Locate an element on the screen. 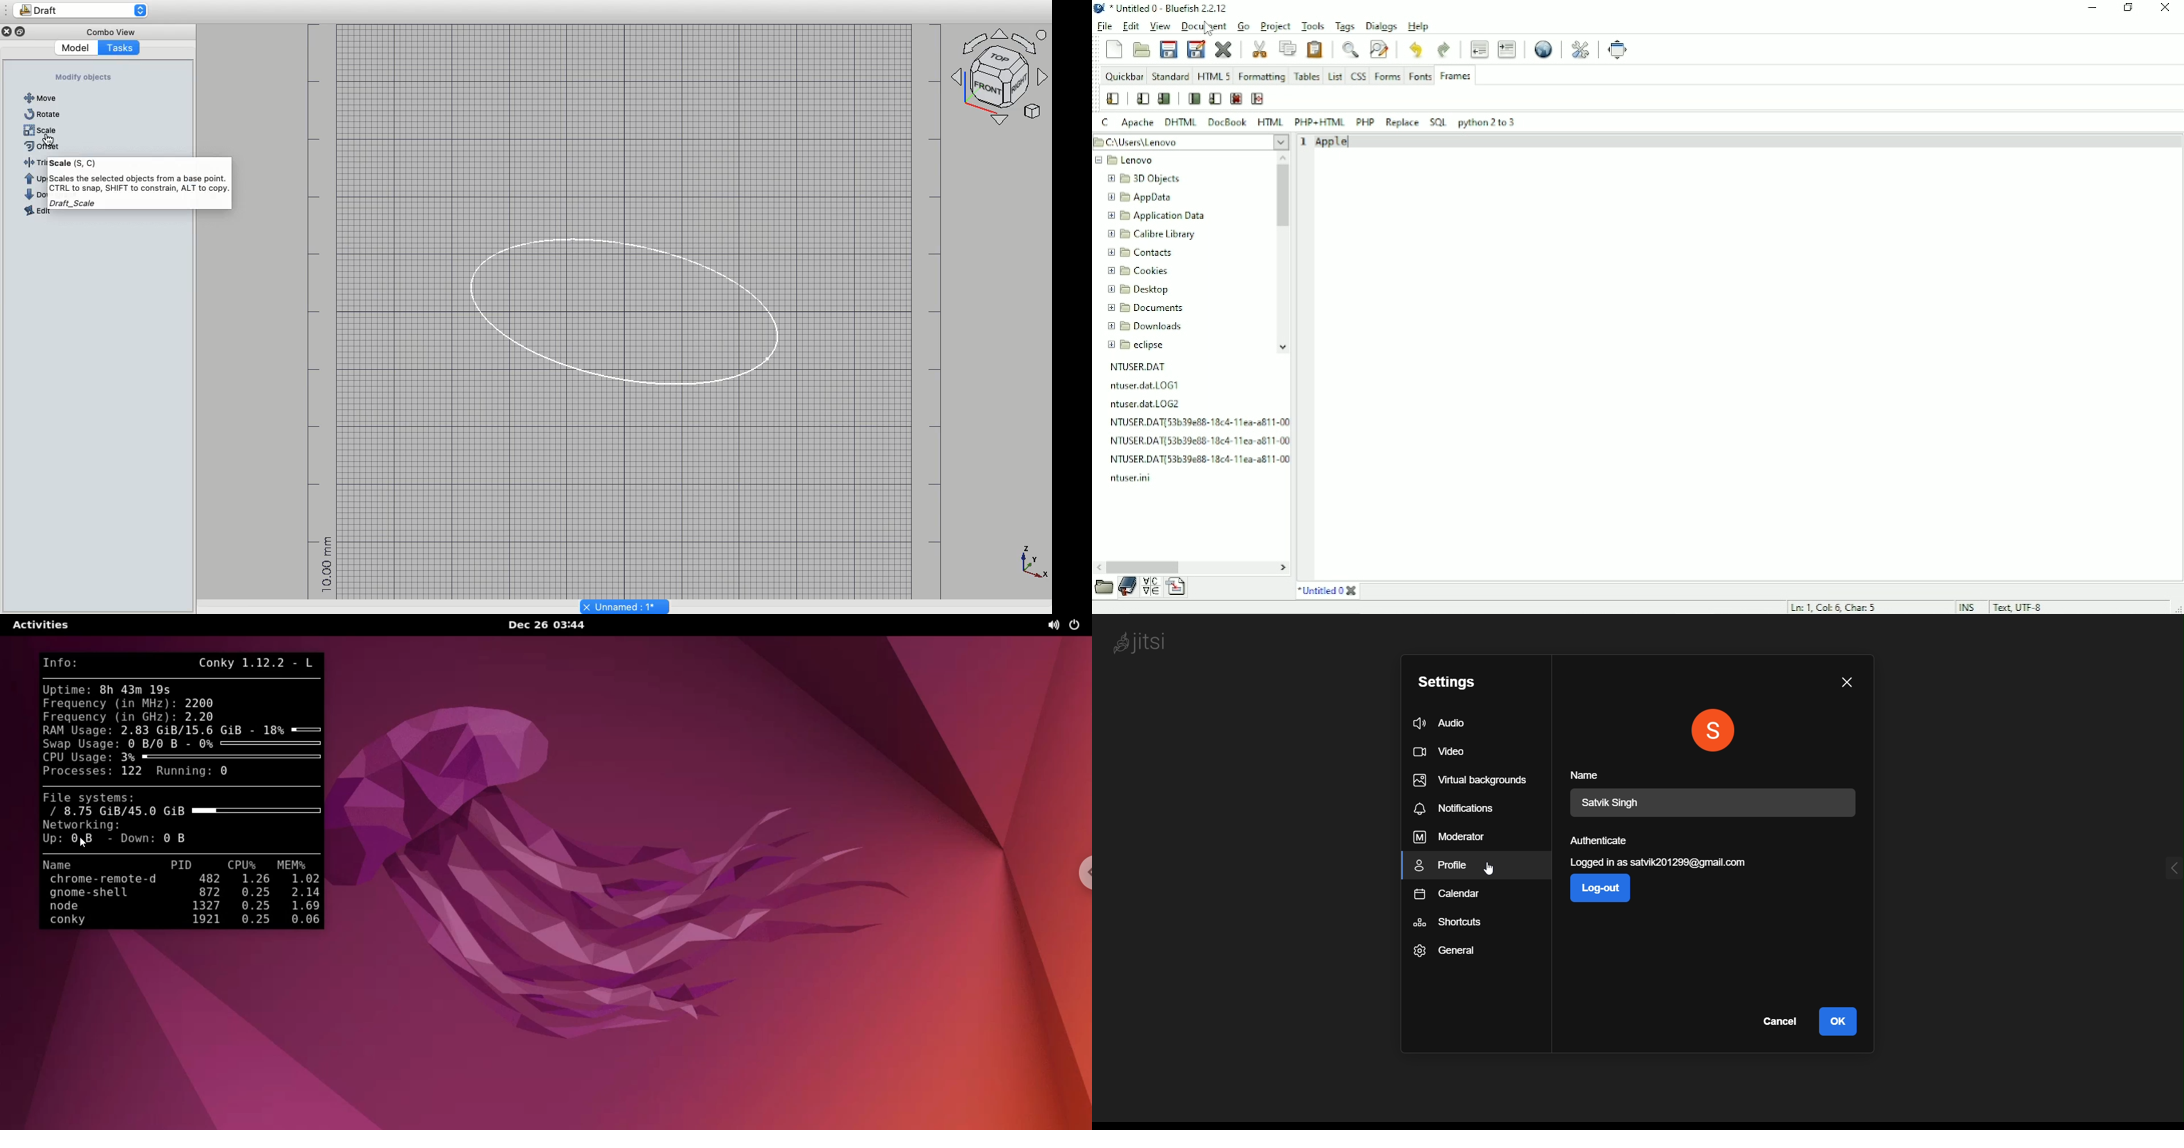  Advanced find and replace  is located at coordinates (1380, 49).